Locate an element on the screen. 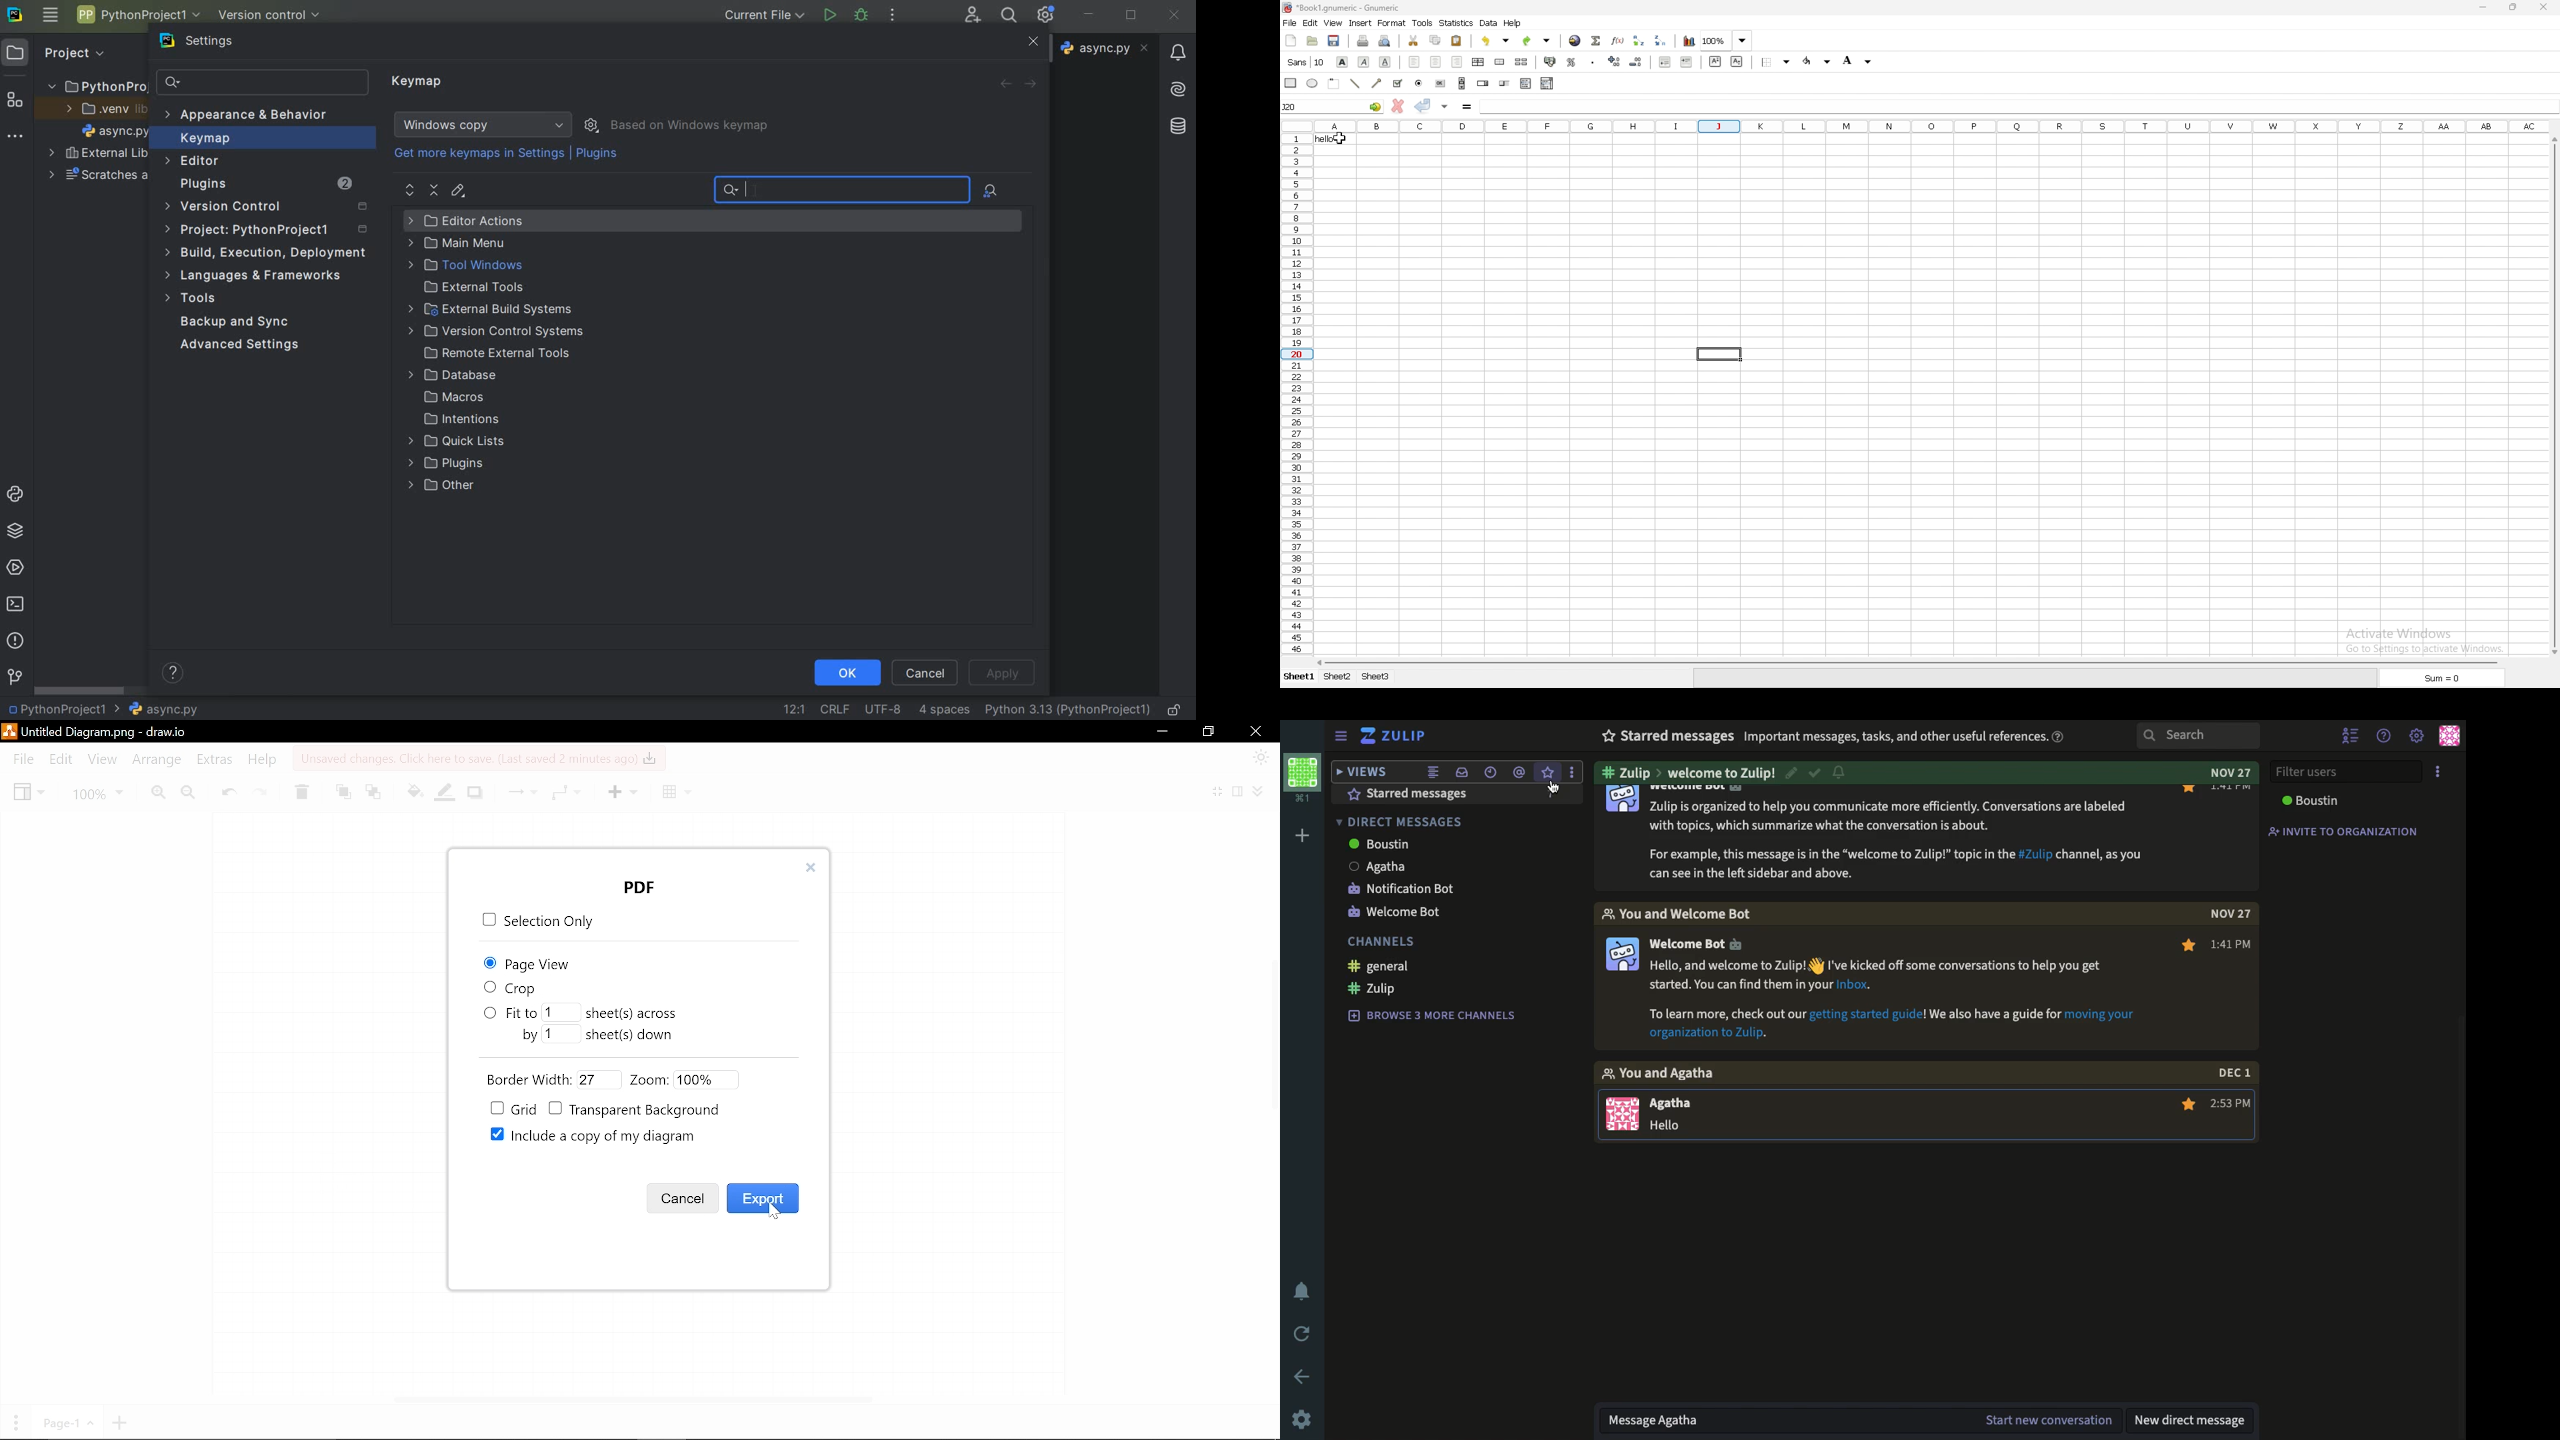  new is located at coordinates (1291, 39).